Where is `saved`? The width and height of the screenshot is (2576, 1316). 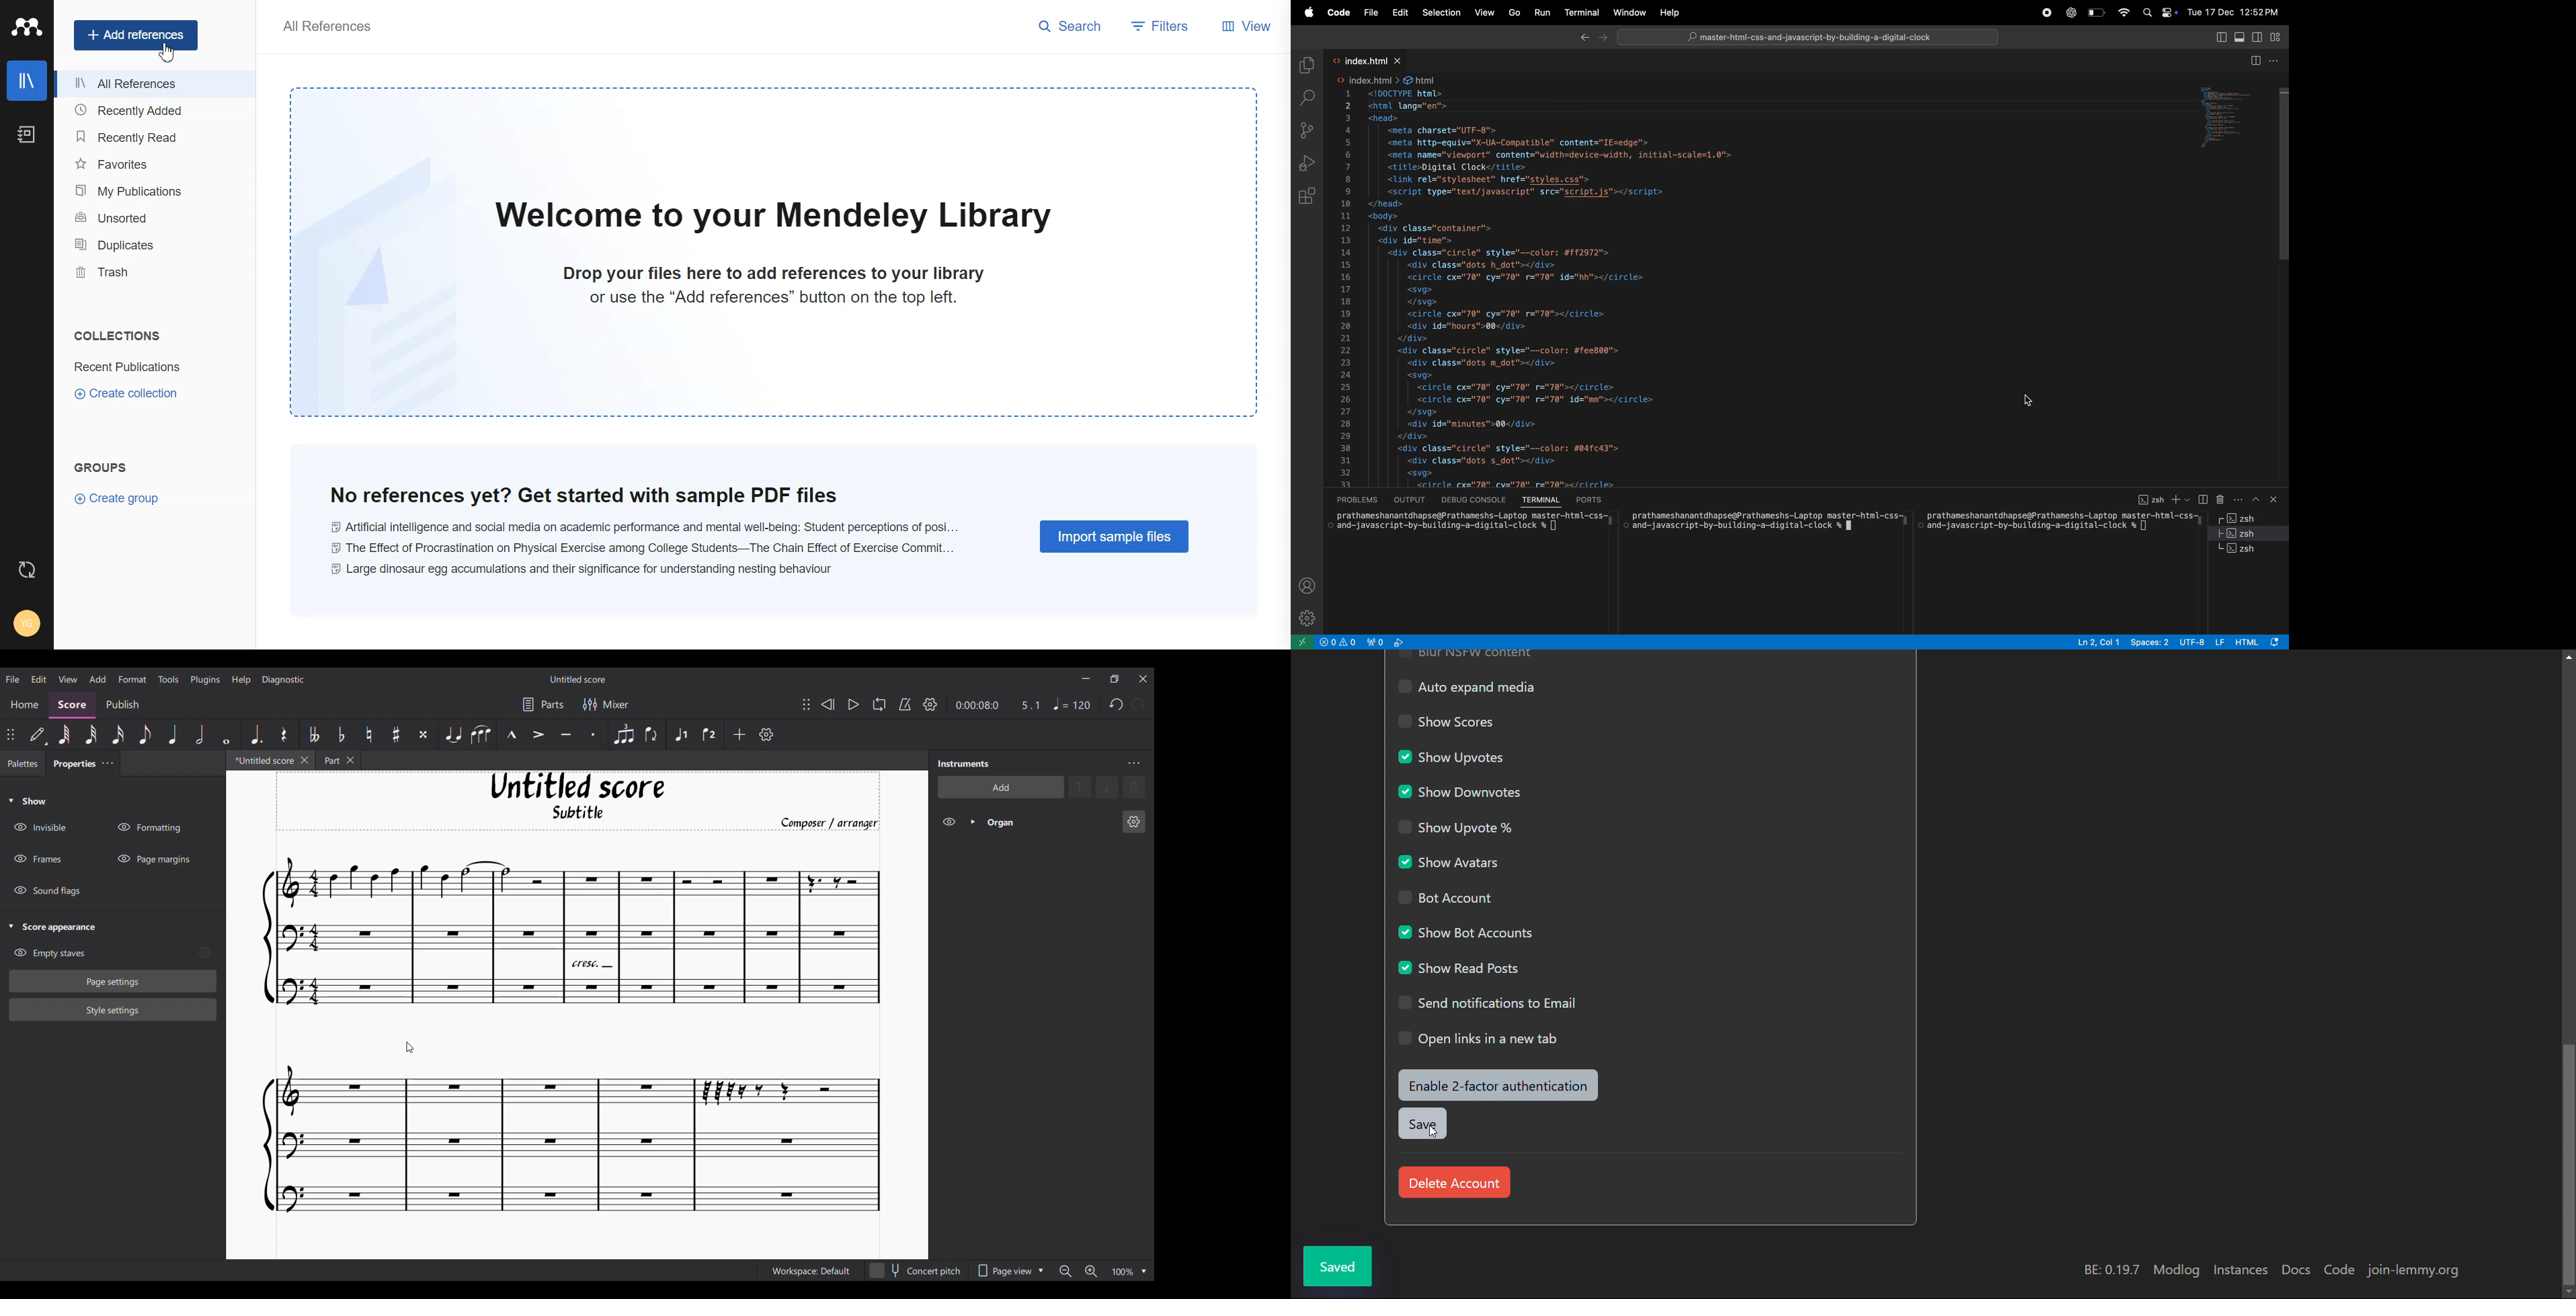
saved is located at coordinates (1338, 1266).